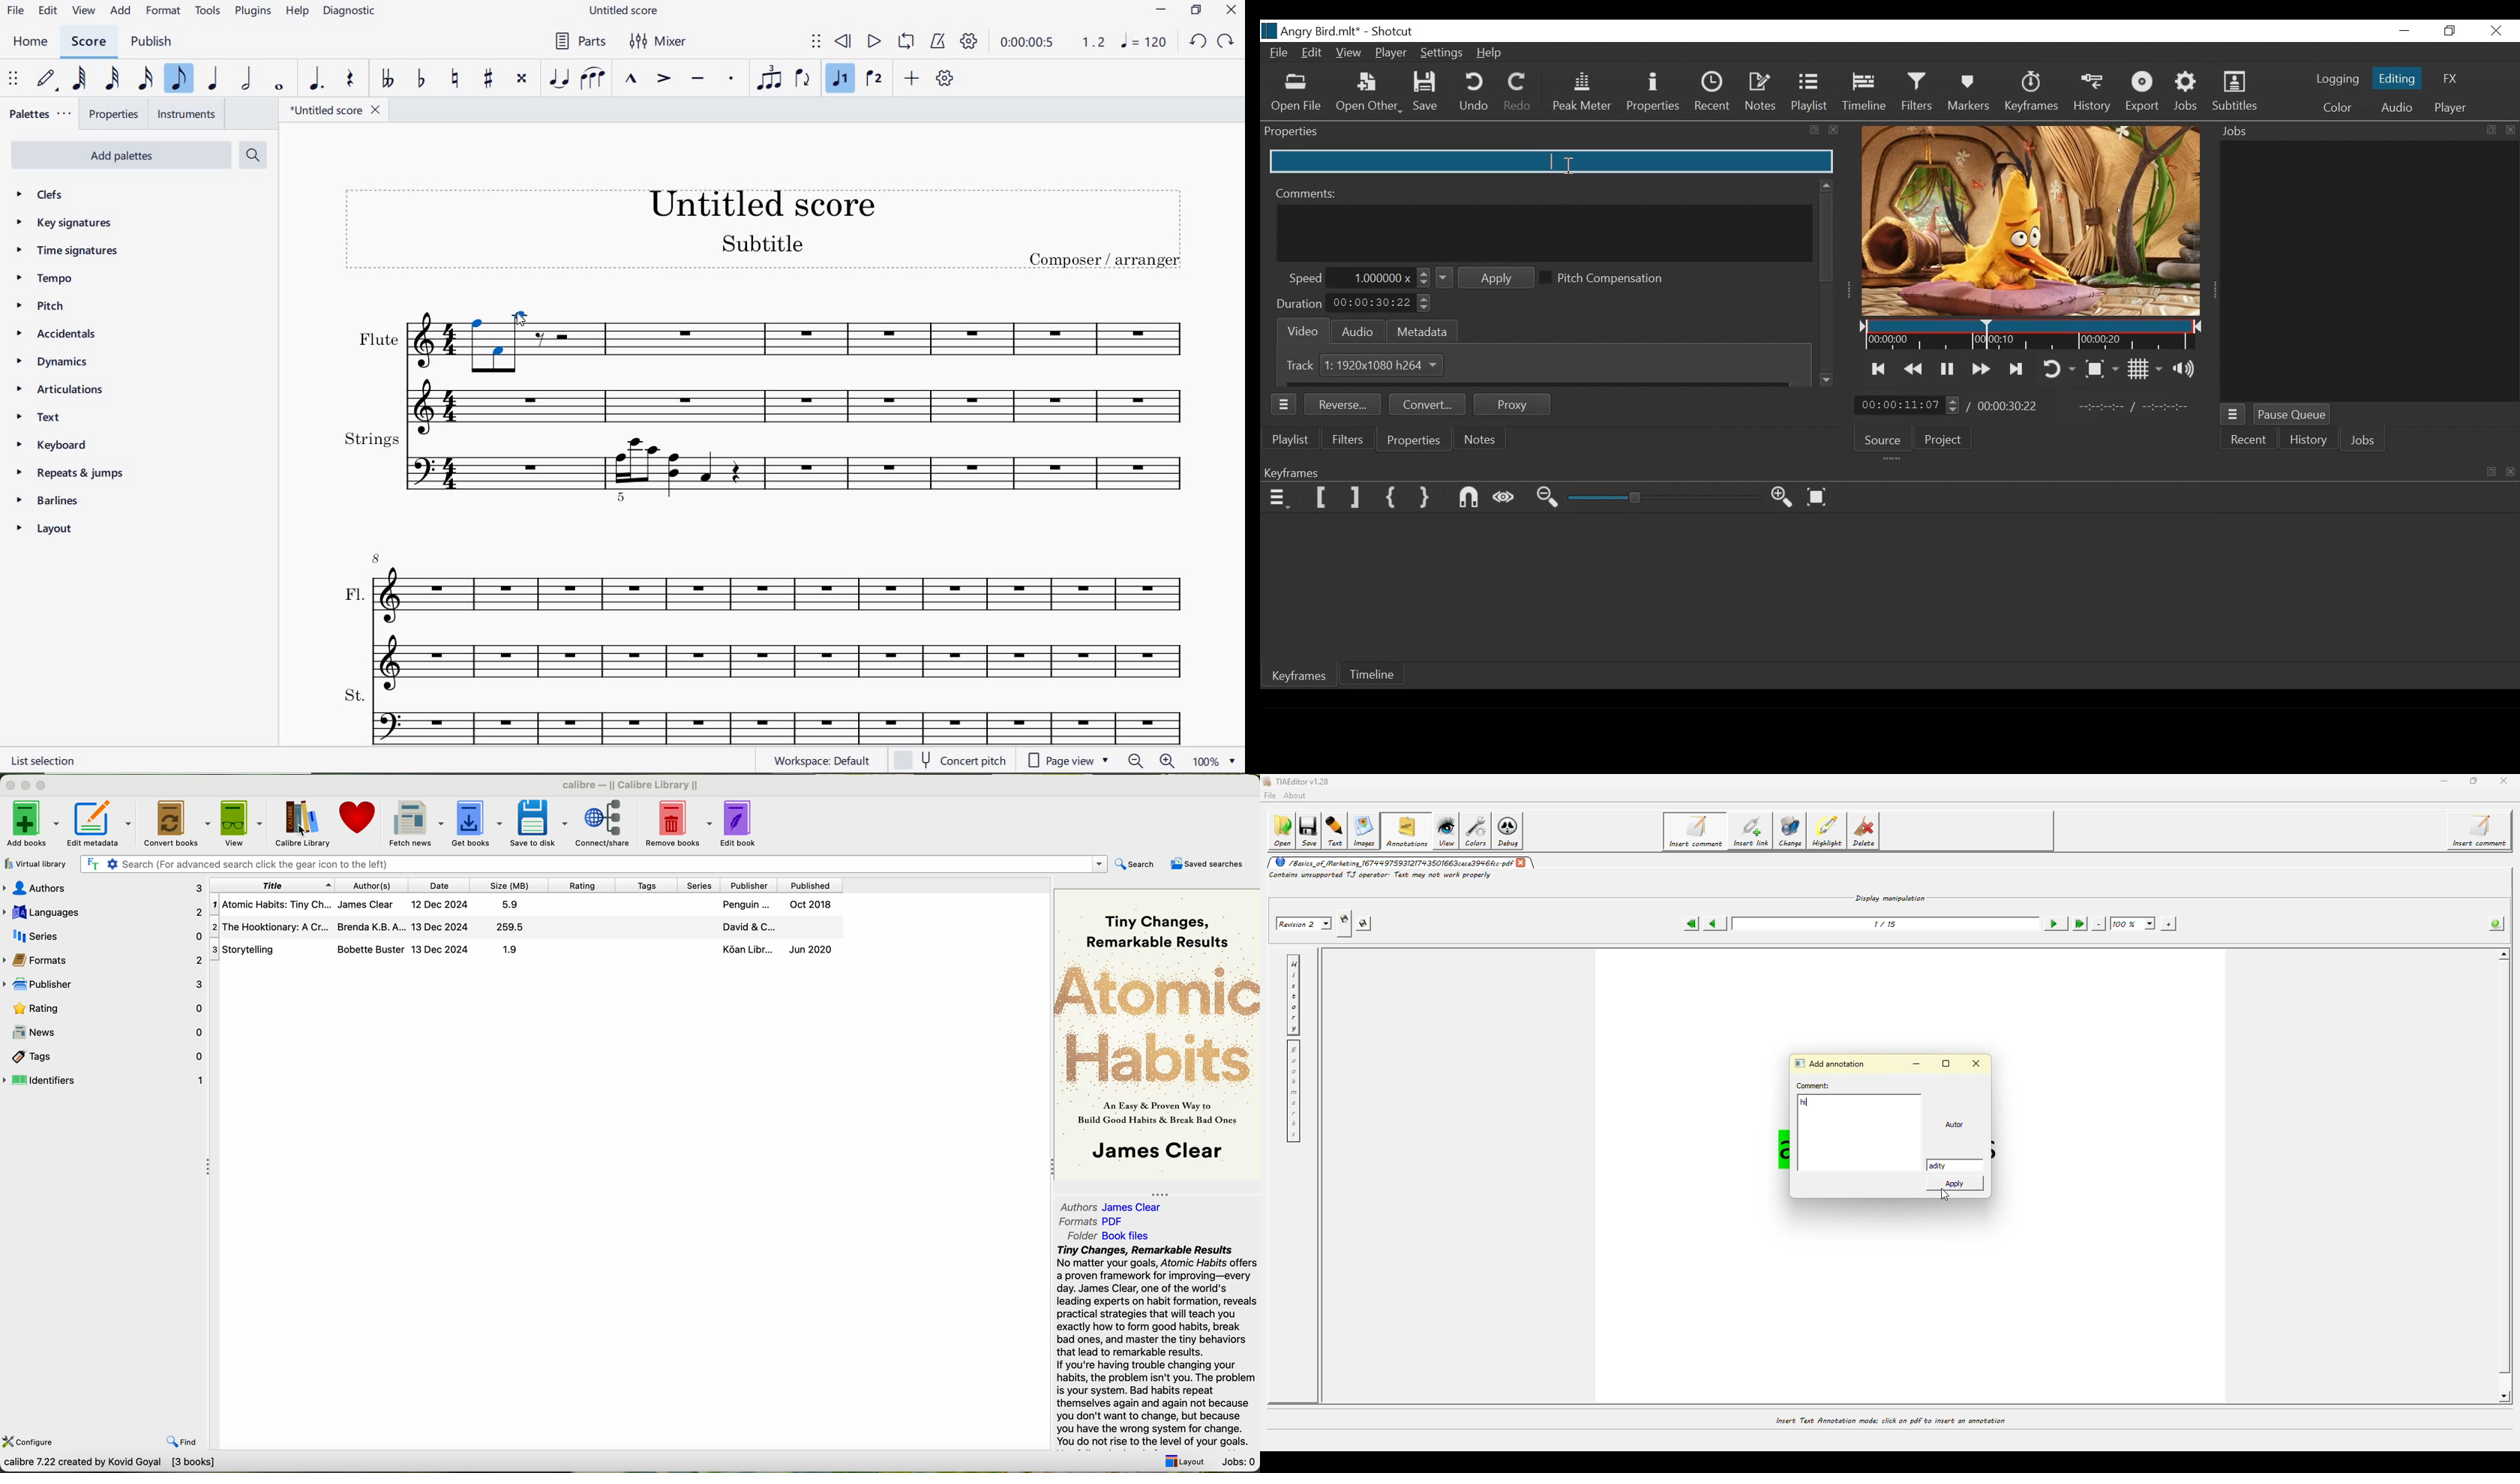 Image resolution: width=2520 pixels, height=1484 pixels. Describe the element at coordinates (2018, 369) in the screenshot. I see `Skip to the next point` at that location.